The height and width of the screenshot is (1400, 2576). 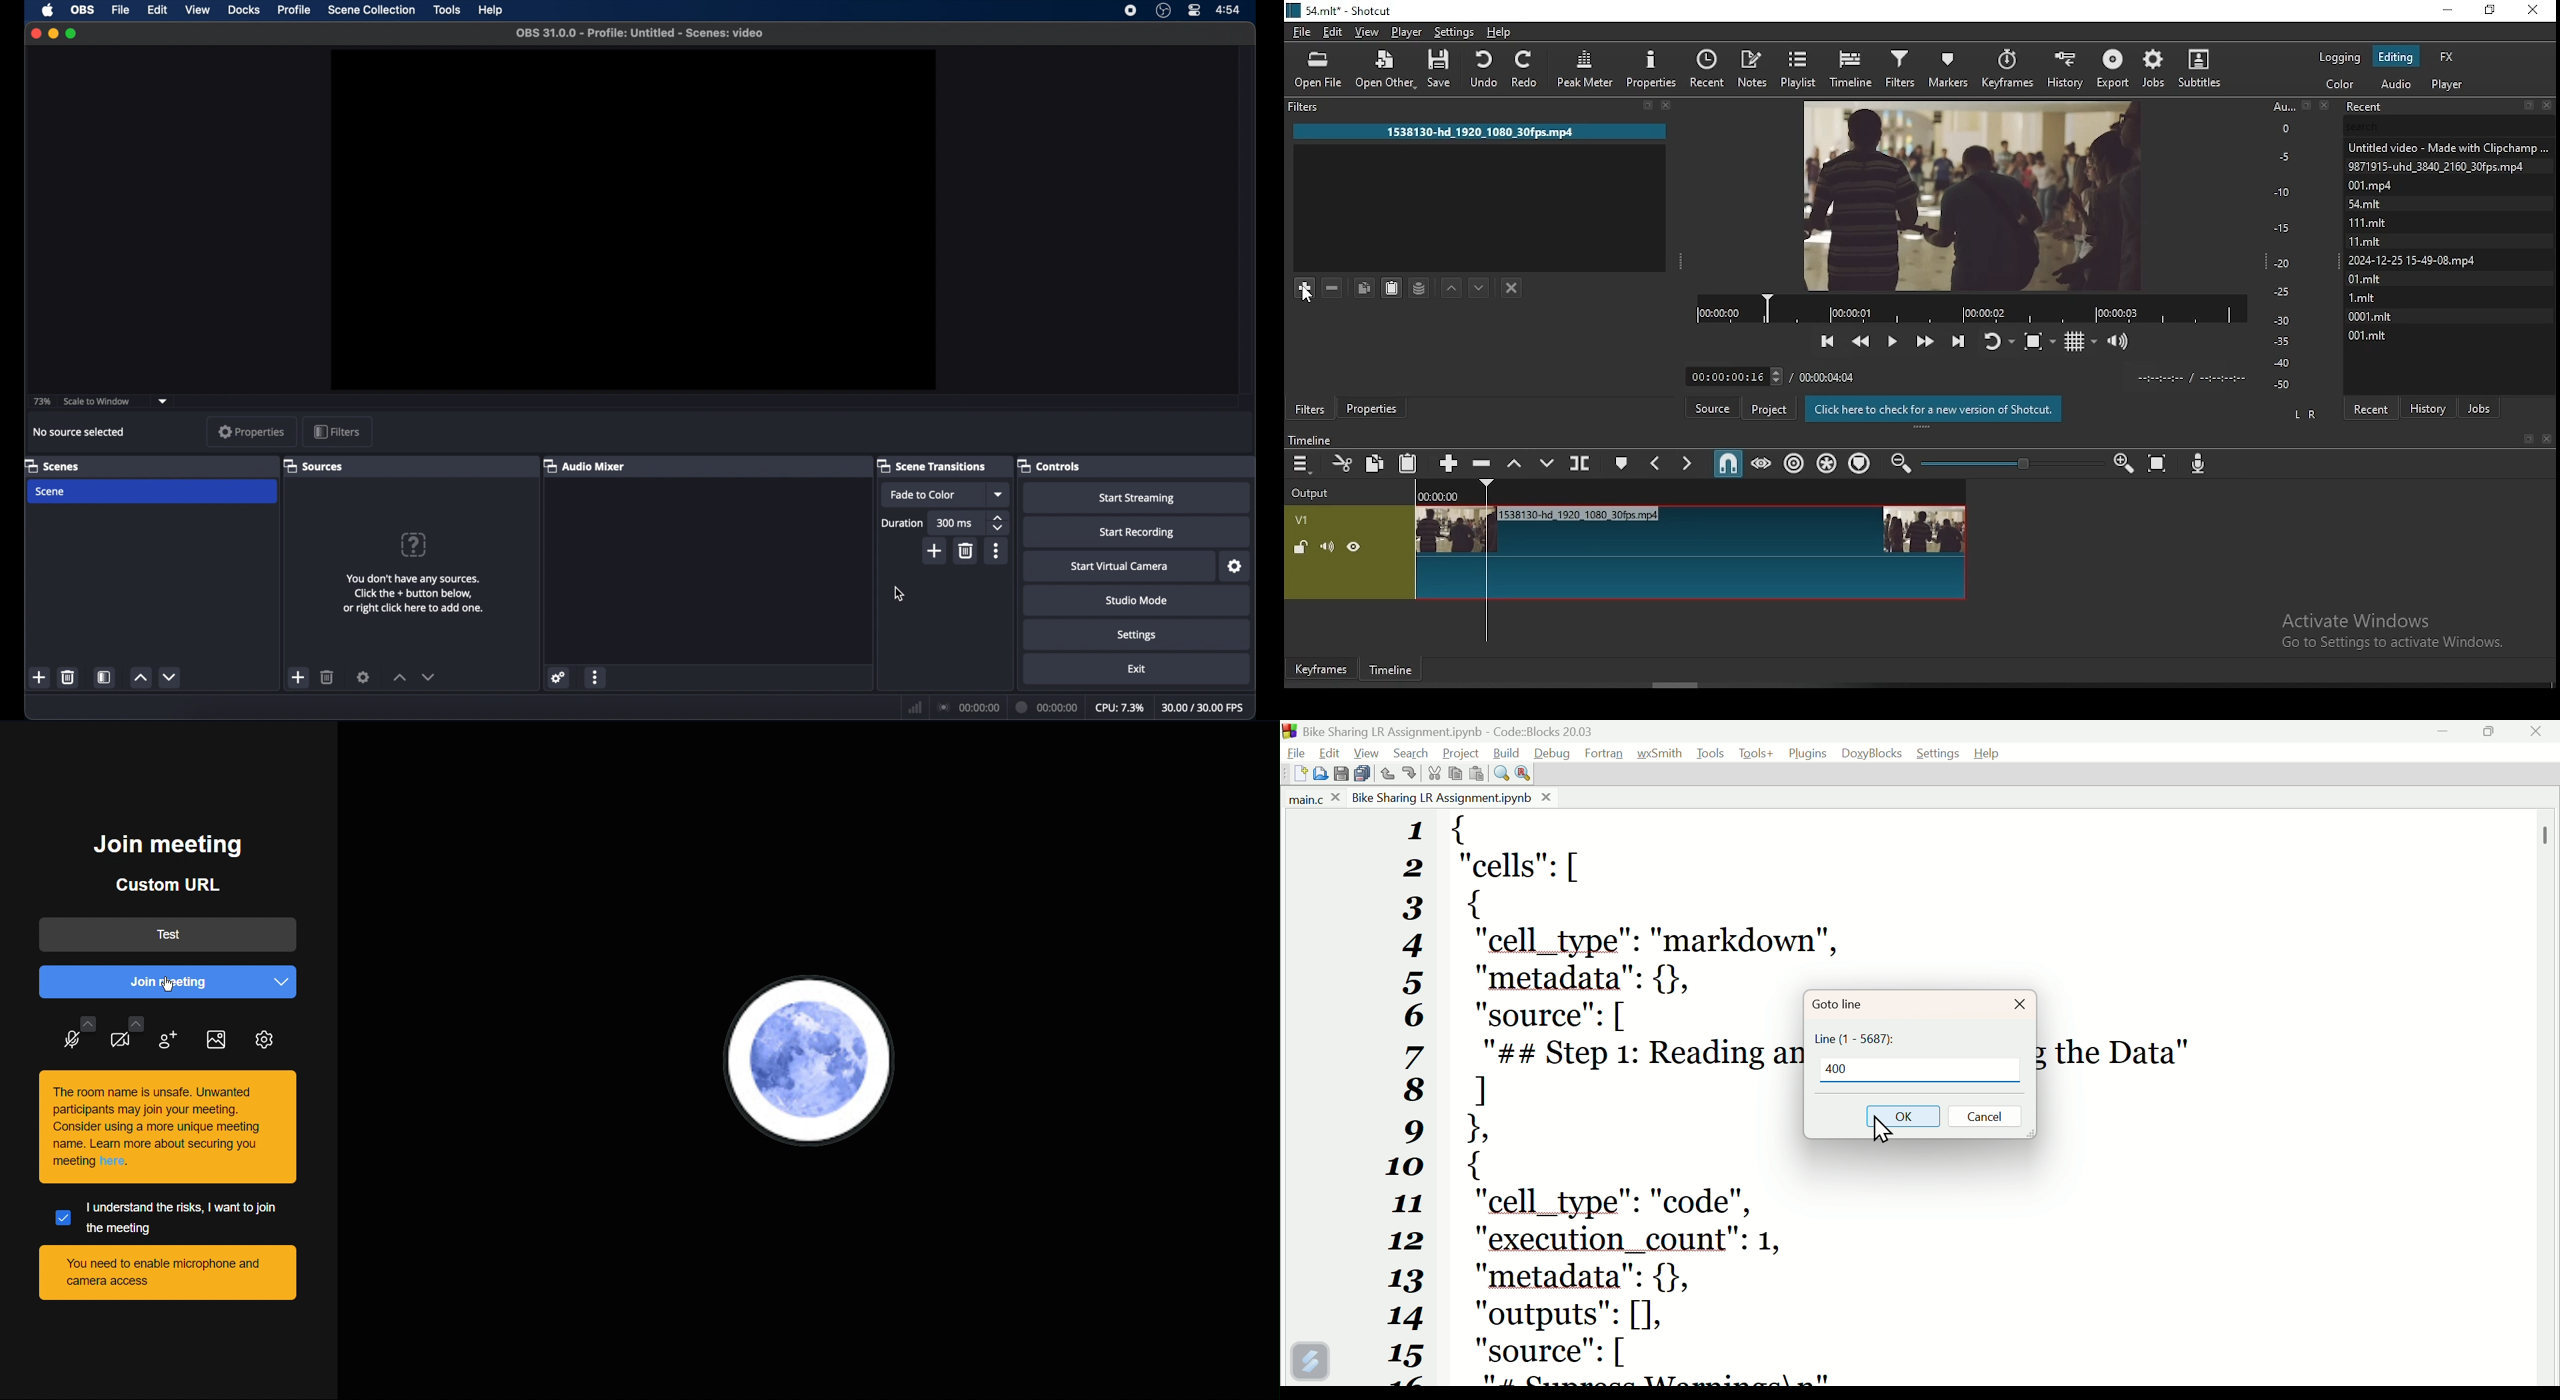 What do you see at coordinates (584, 465) in the screenshot?
I see `audio mixer` at bounding box center [584, 465].